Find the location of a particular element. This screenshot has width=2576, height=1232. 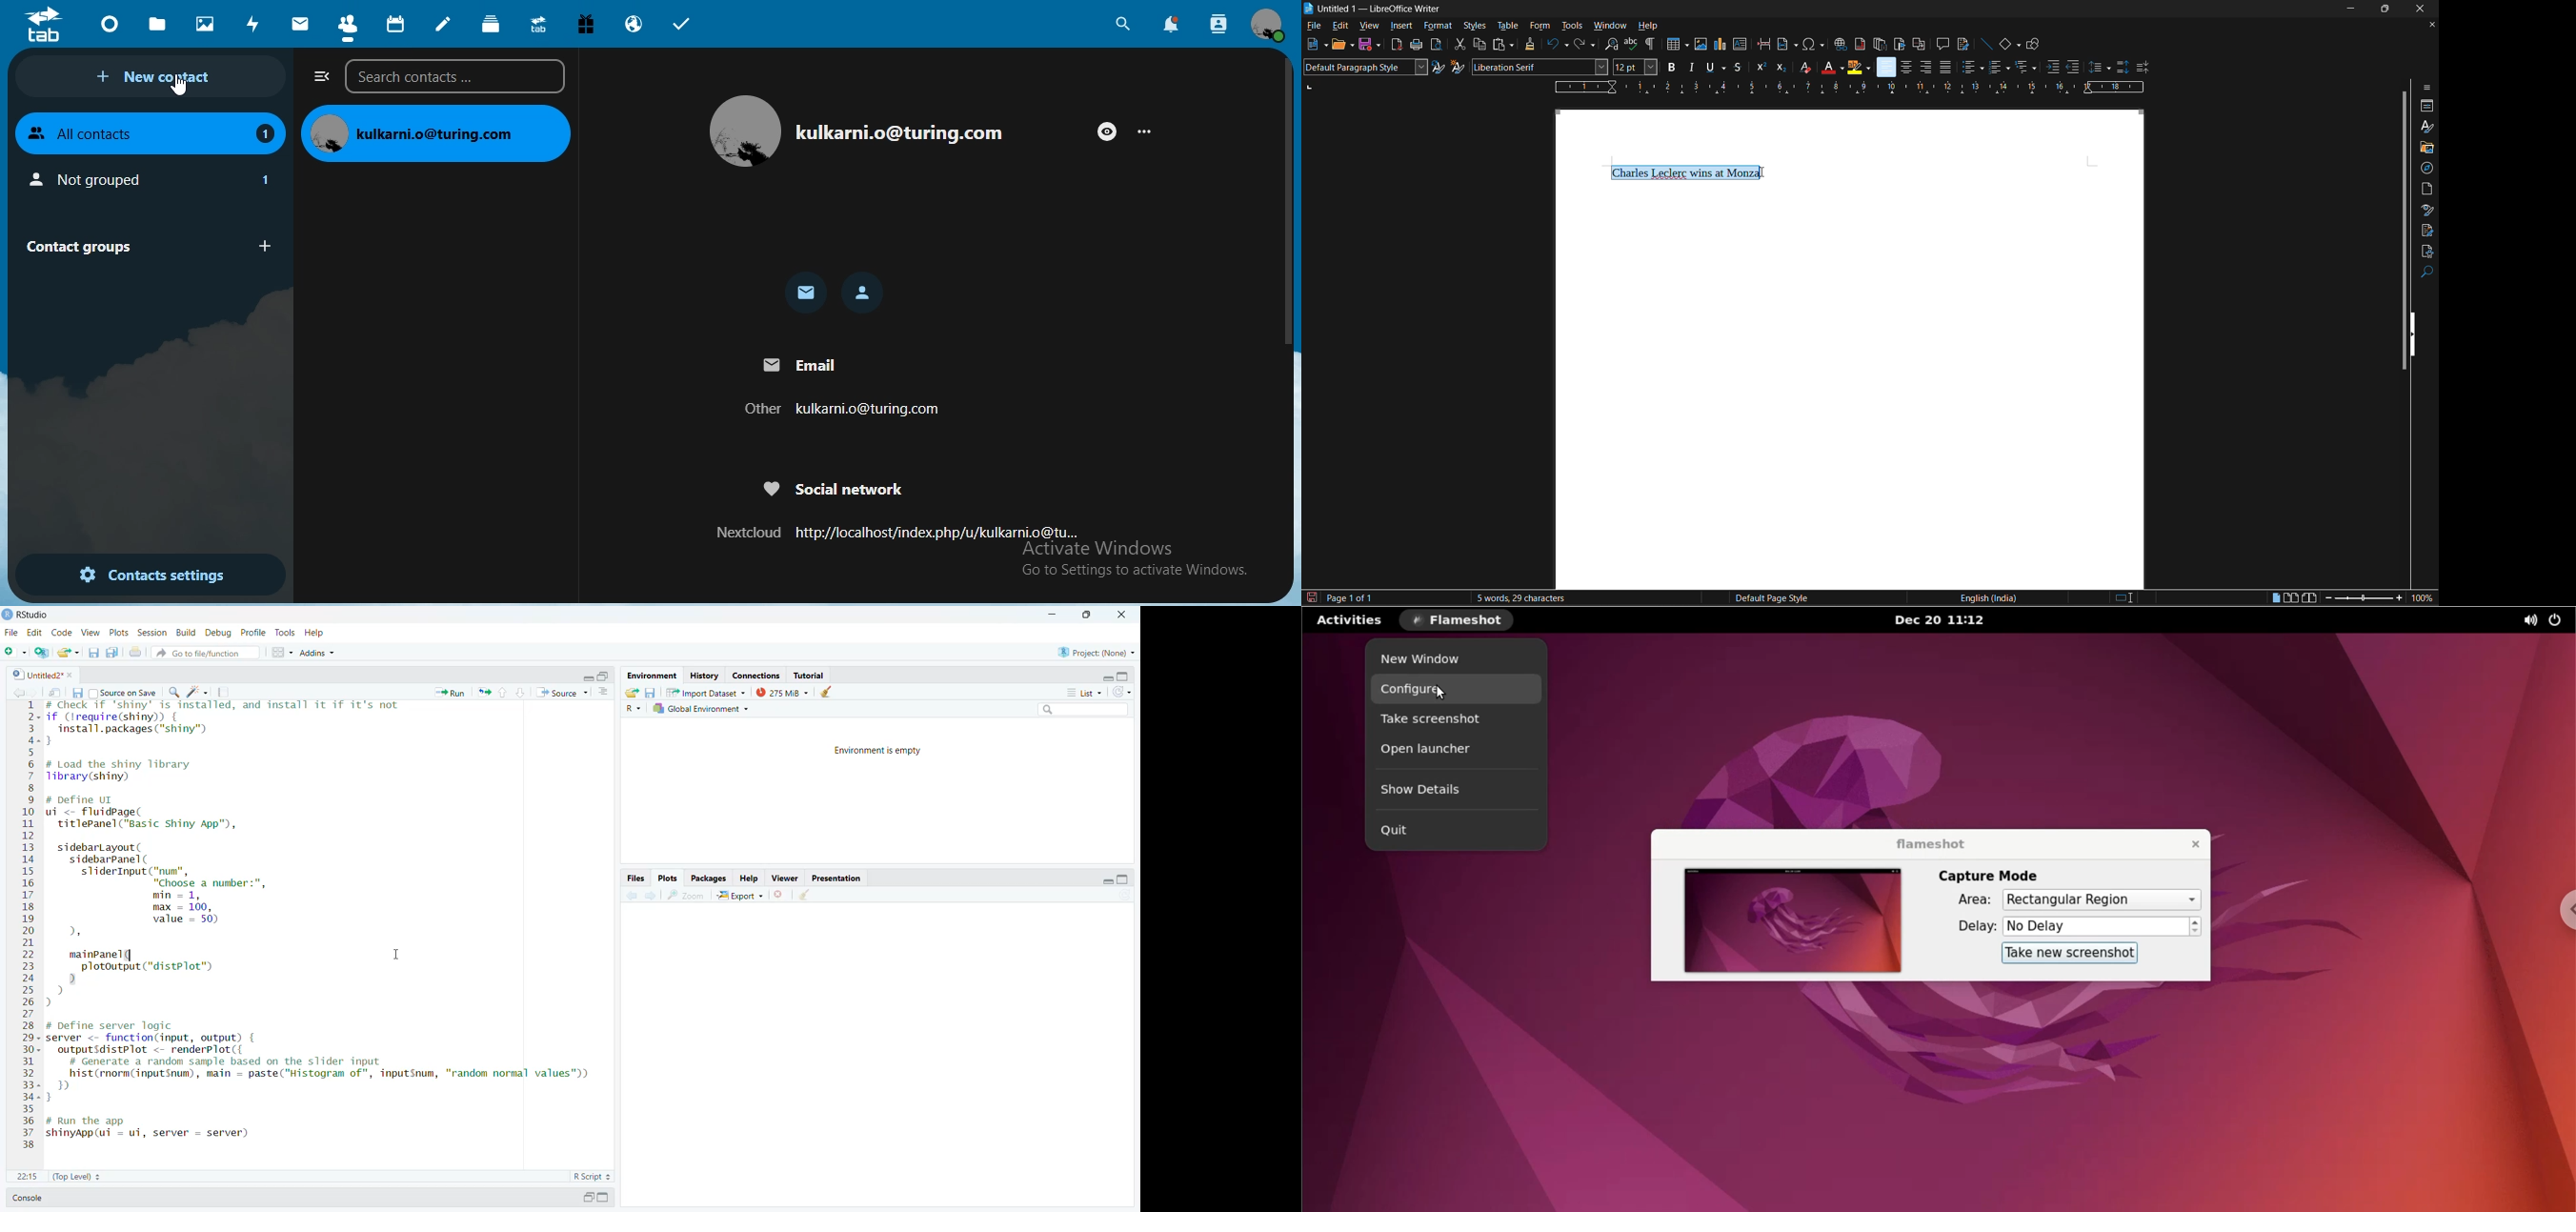

clear is located at coordinates (825, 691).